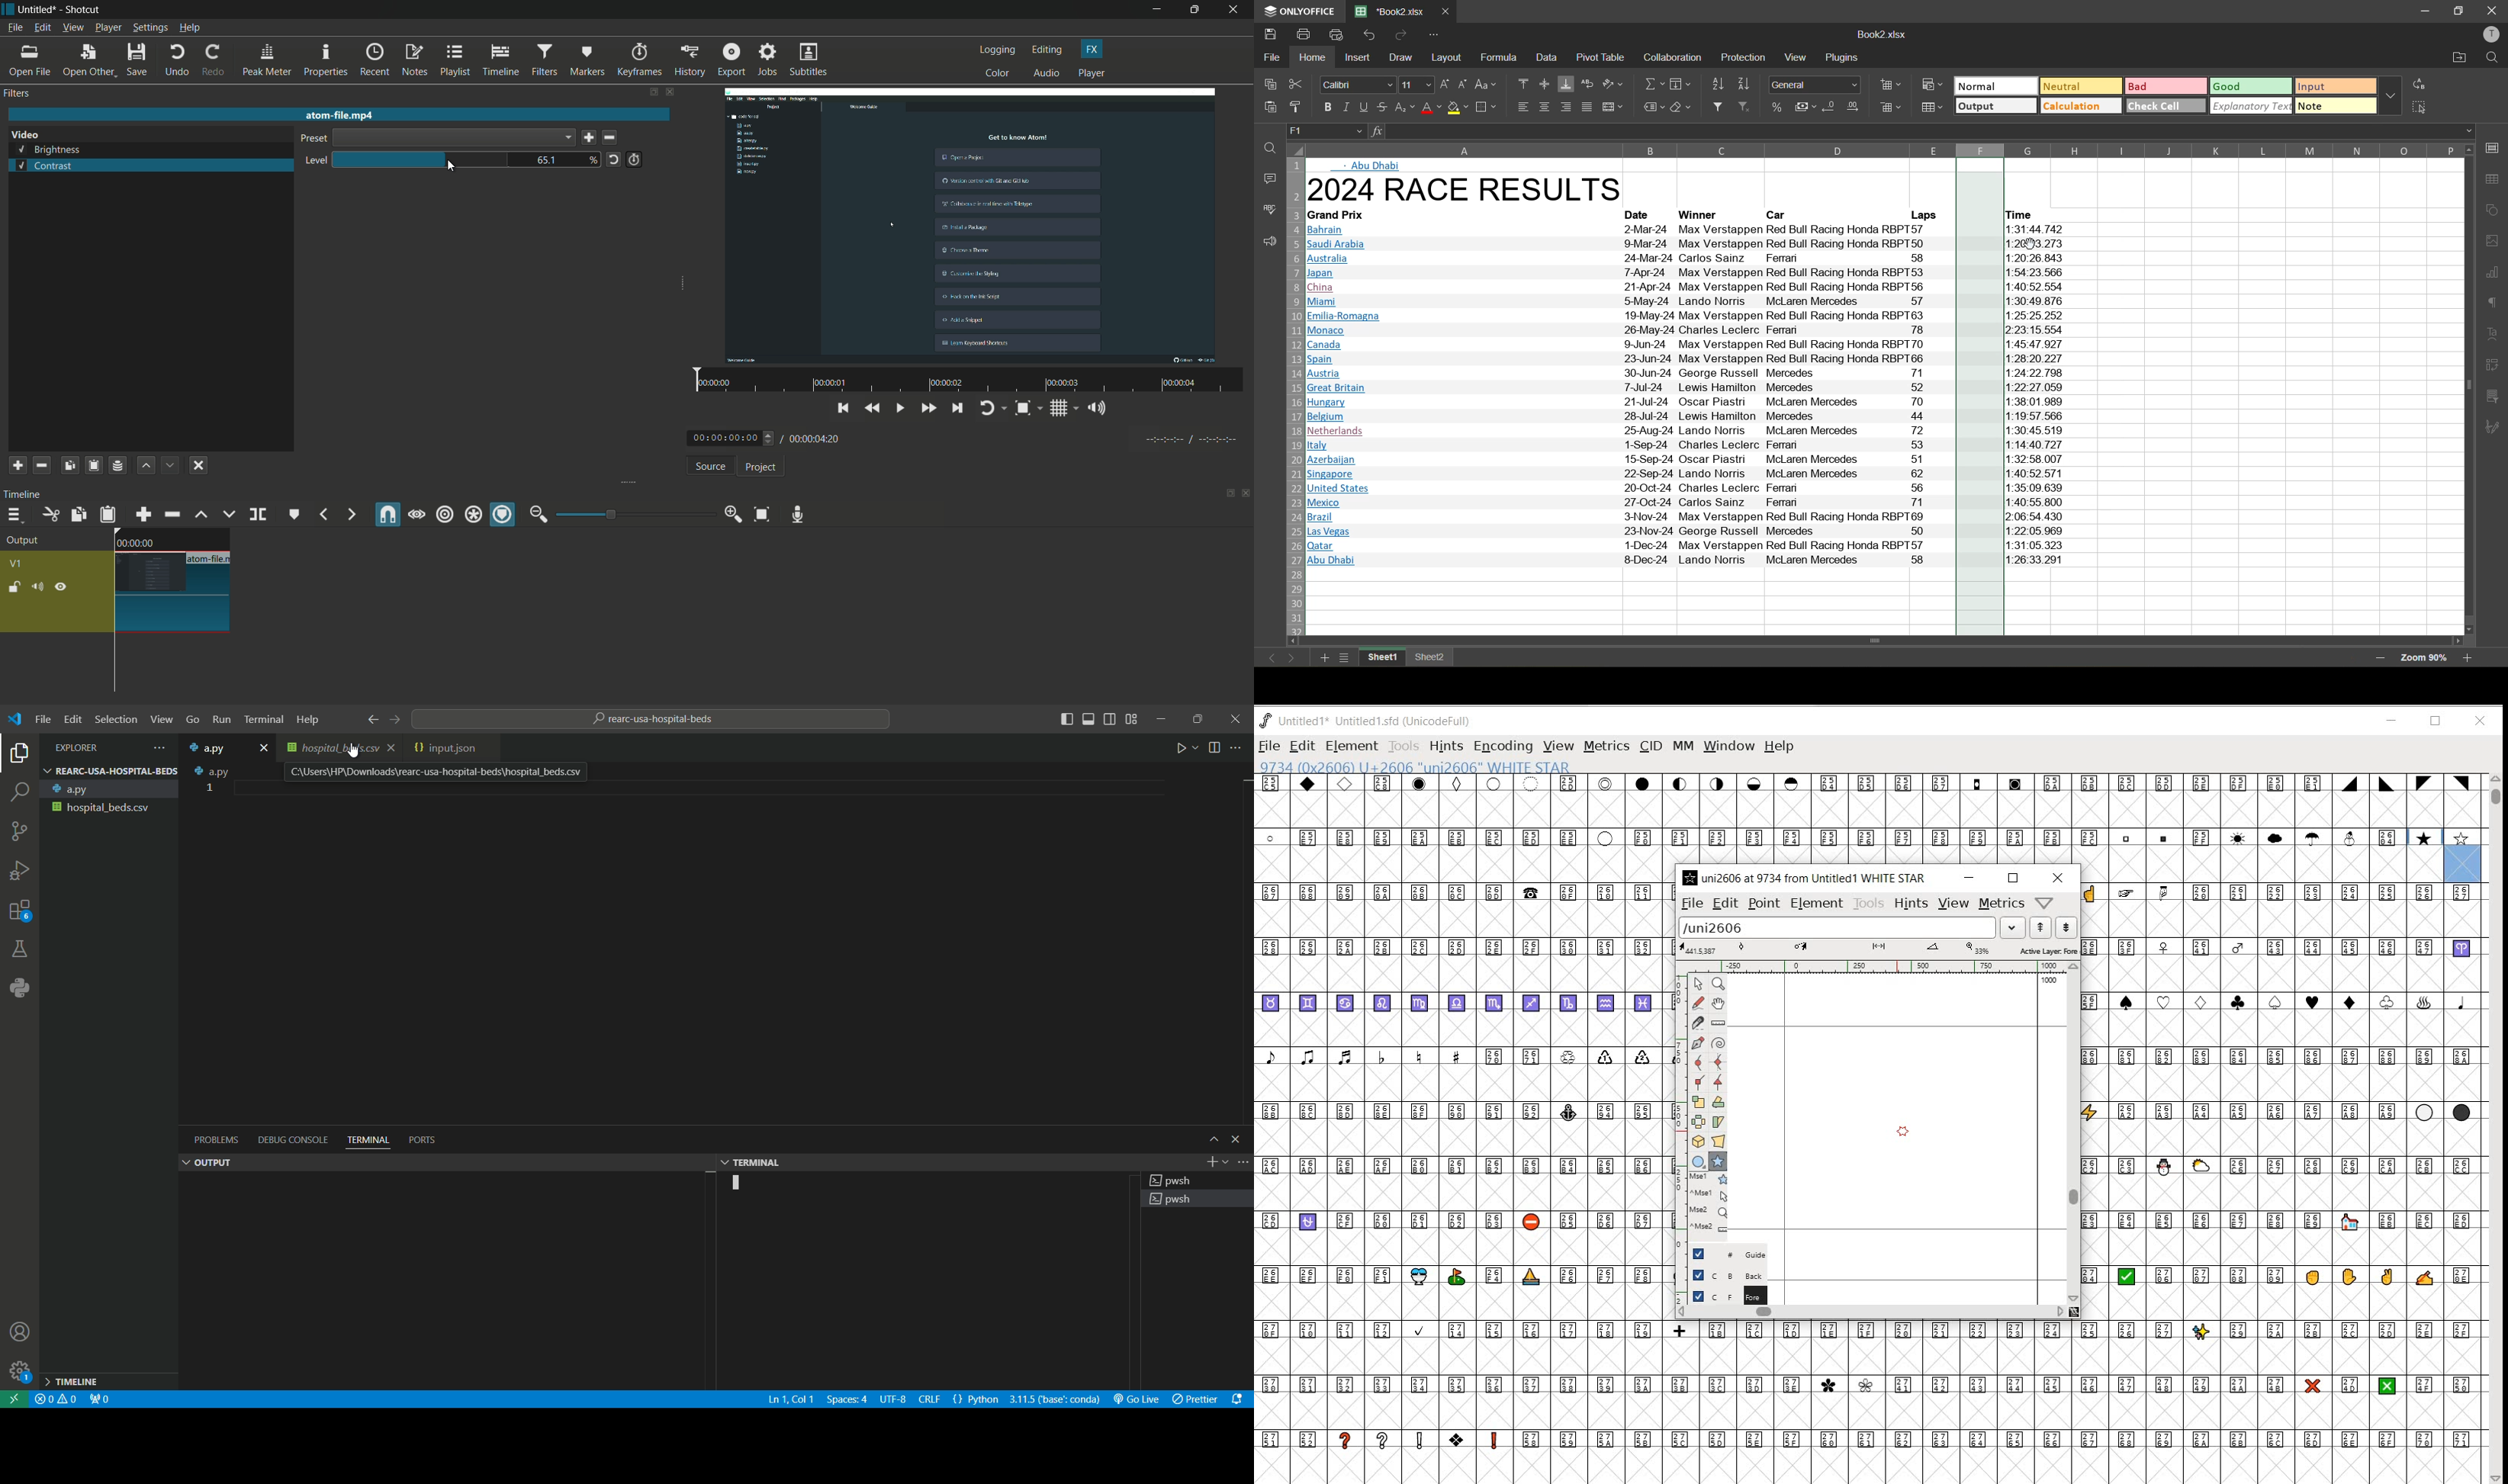  I want to click on SCROLLBAR, so click(1877, 1313).